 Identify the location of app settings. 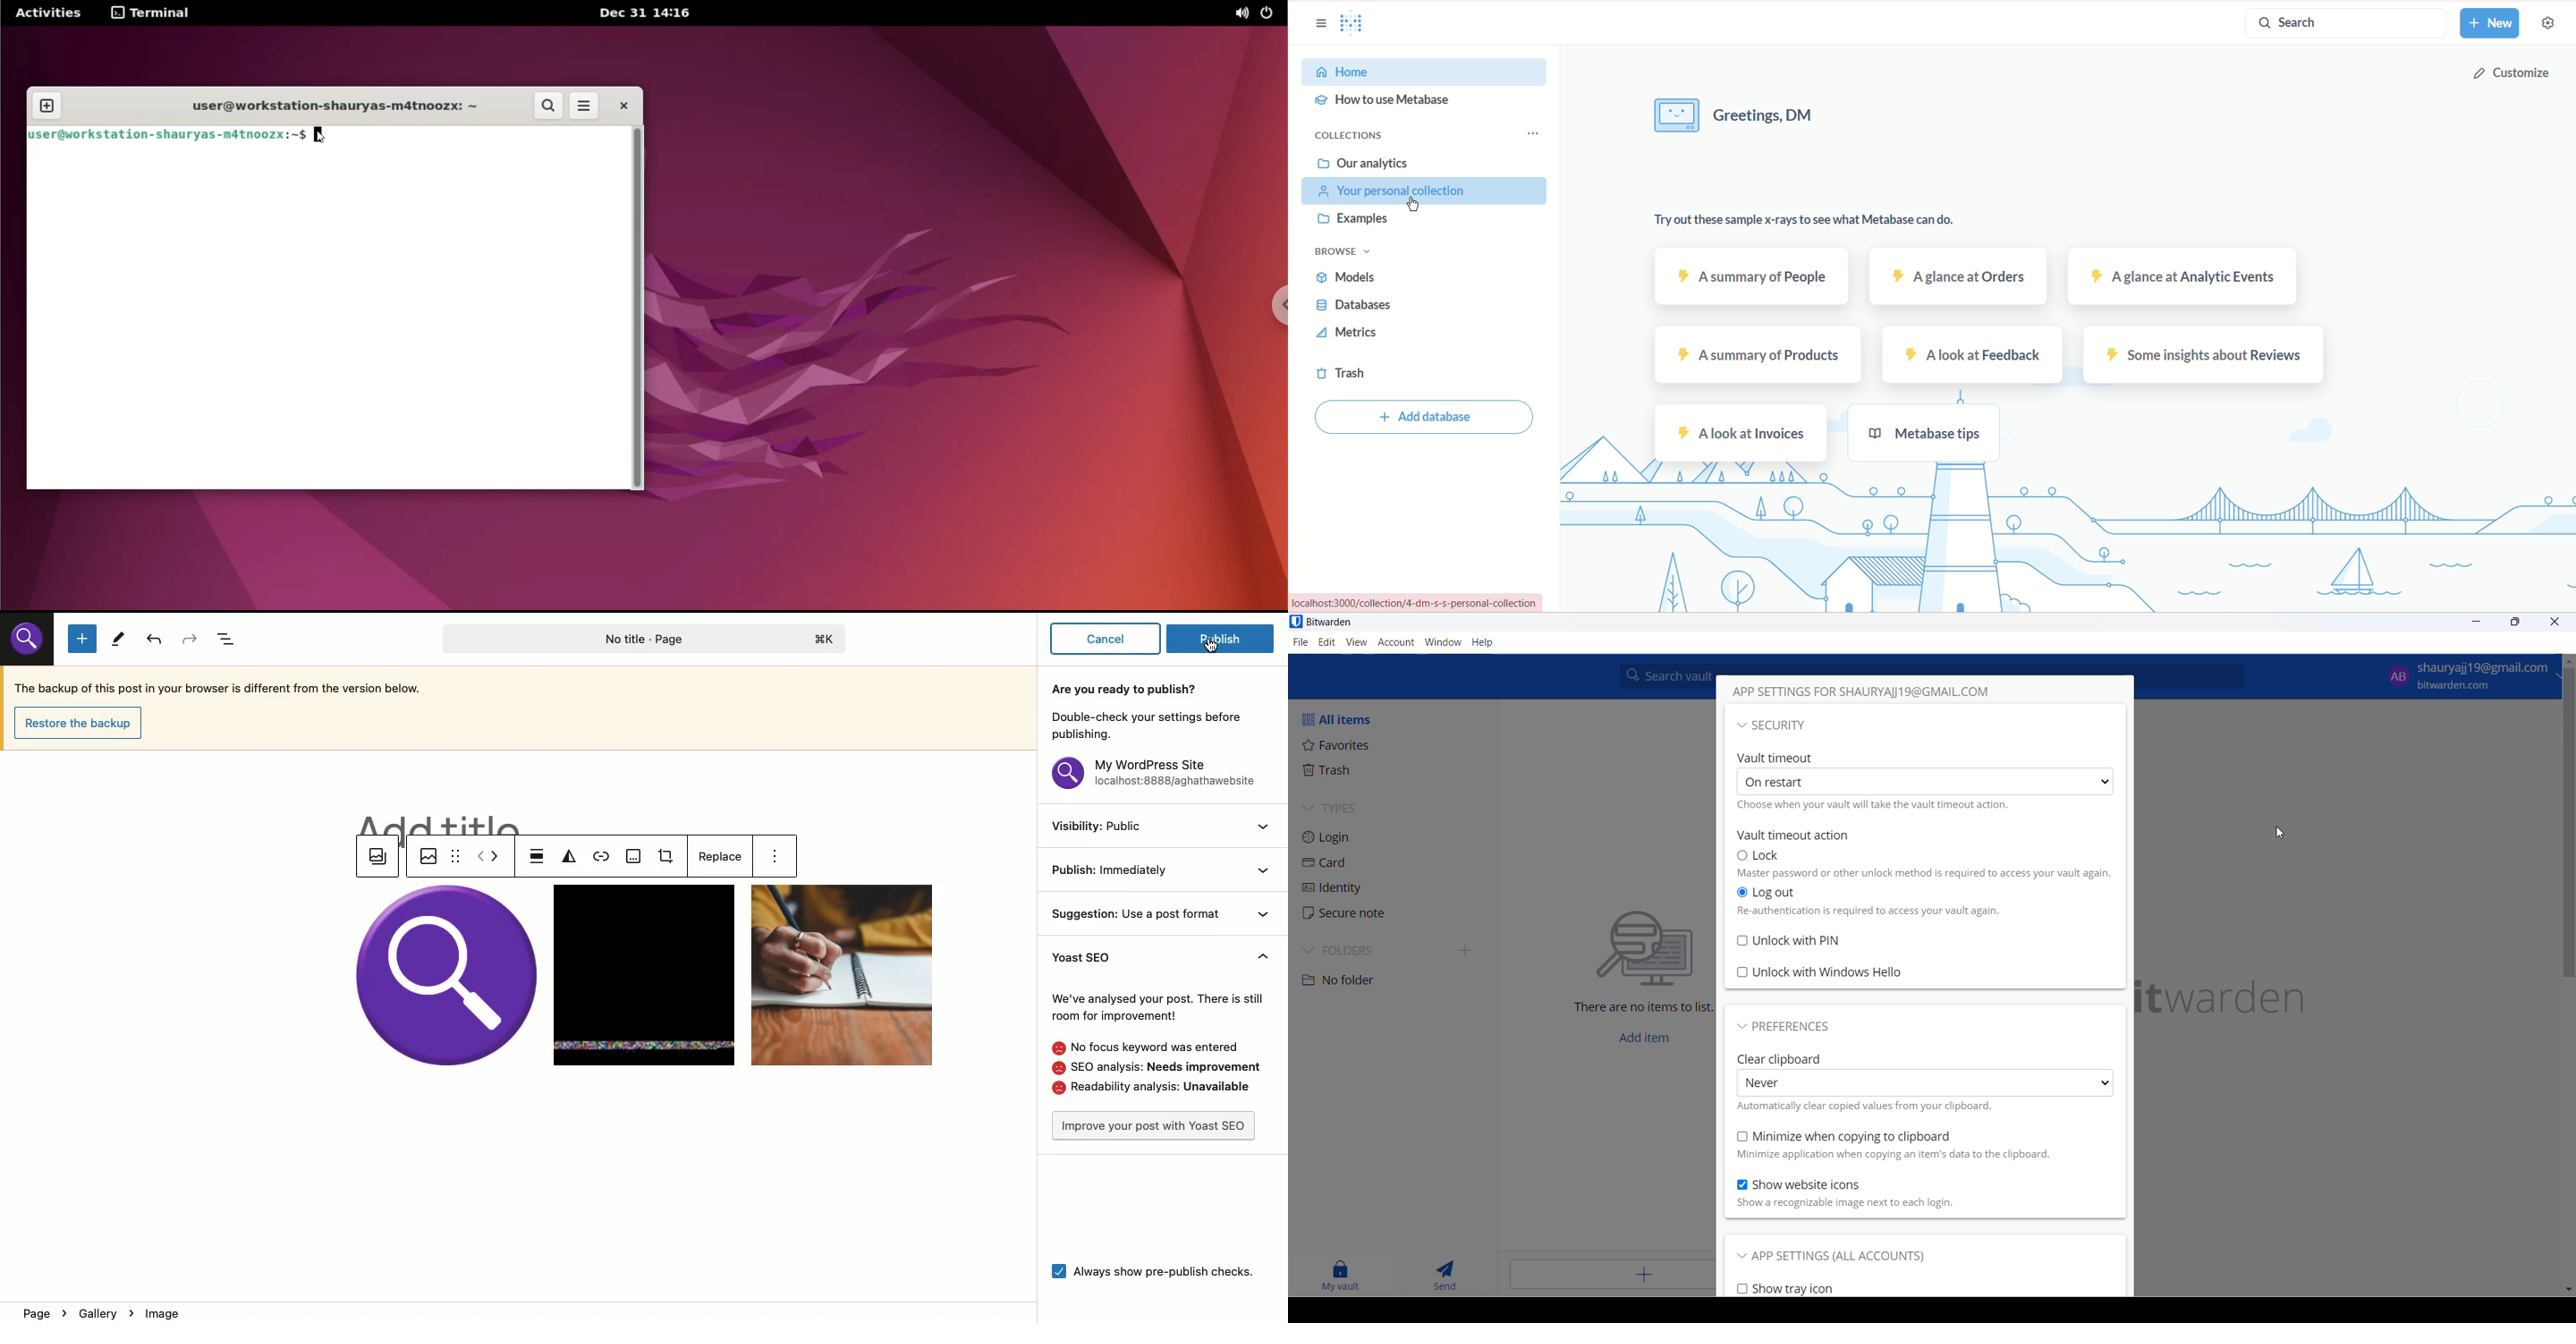
(1849, 1259).